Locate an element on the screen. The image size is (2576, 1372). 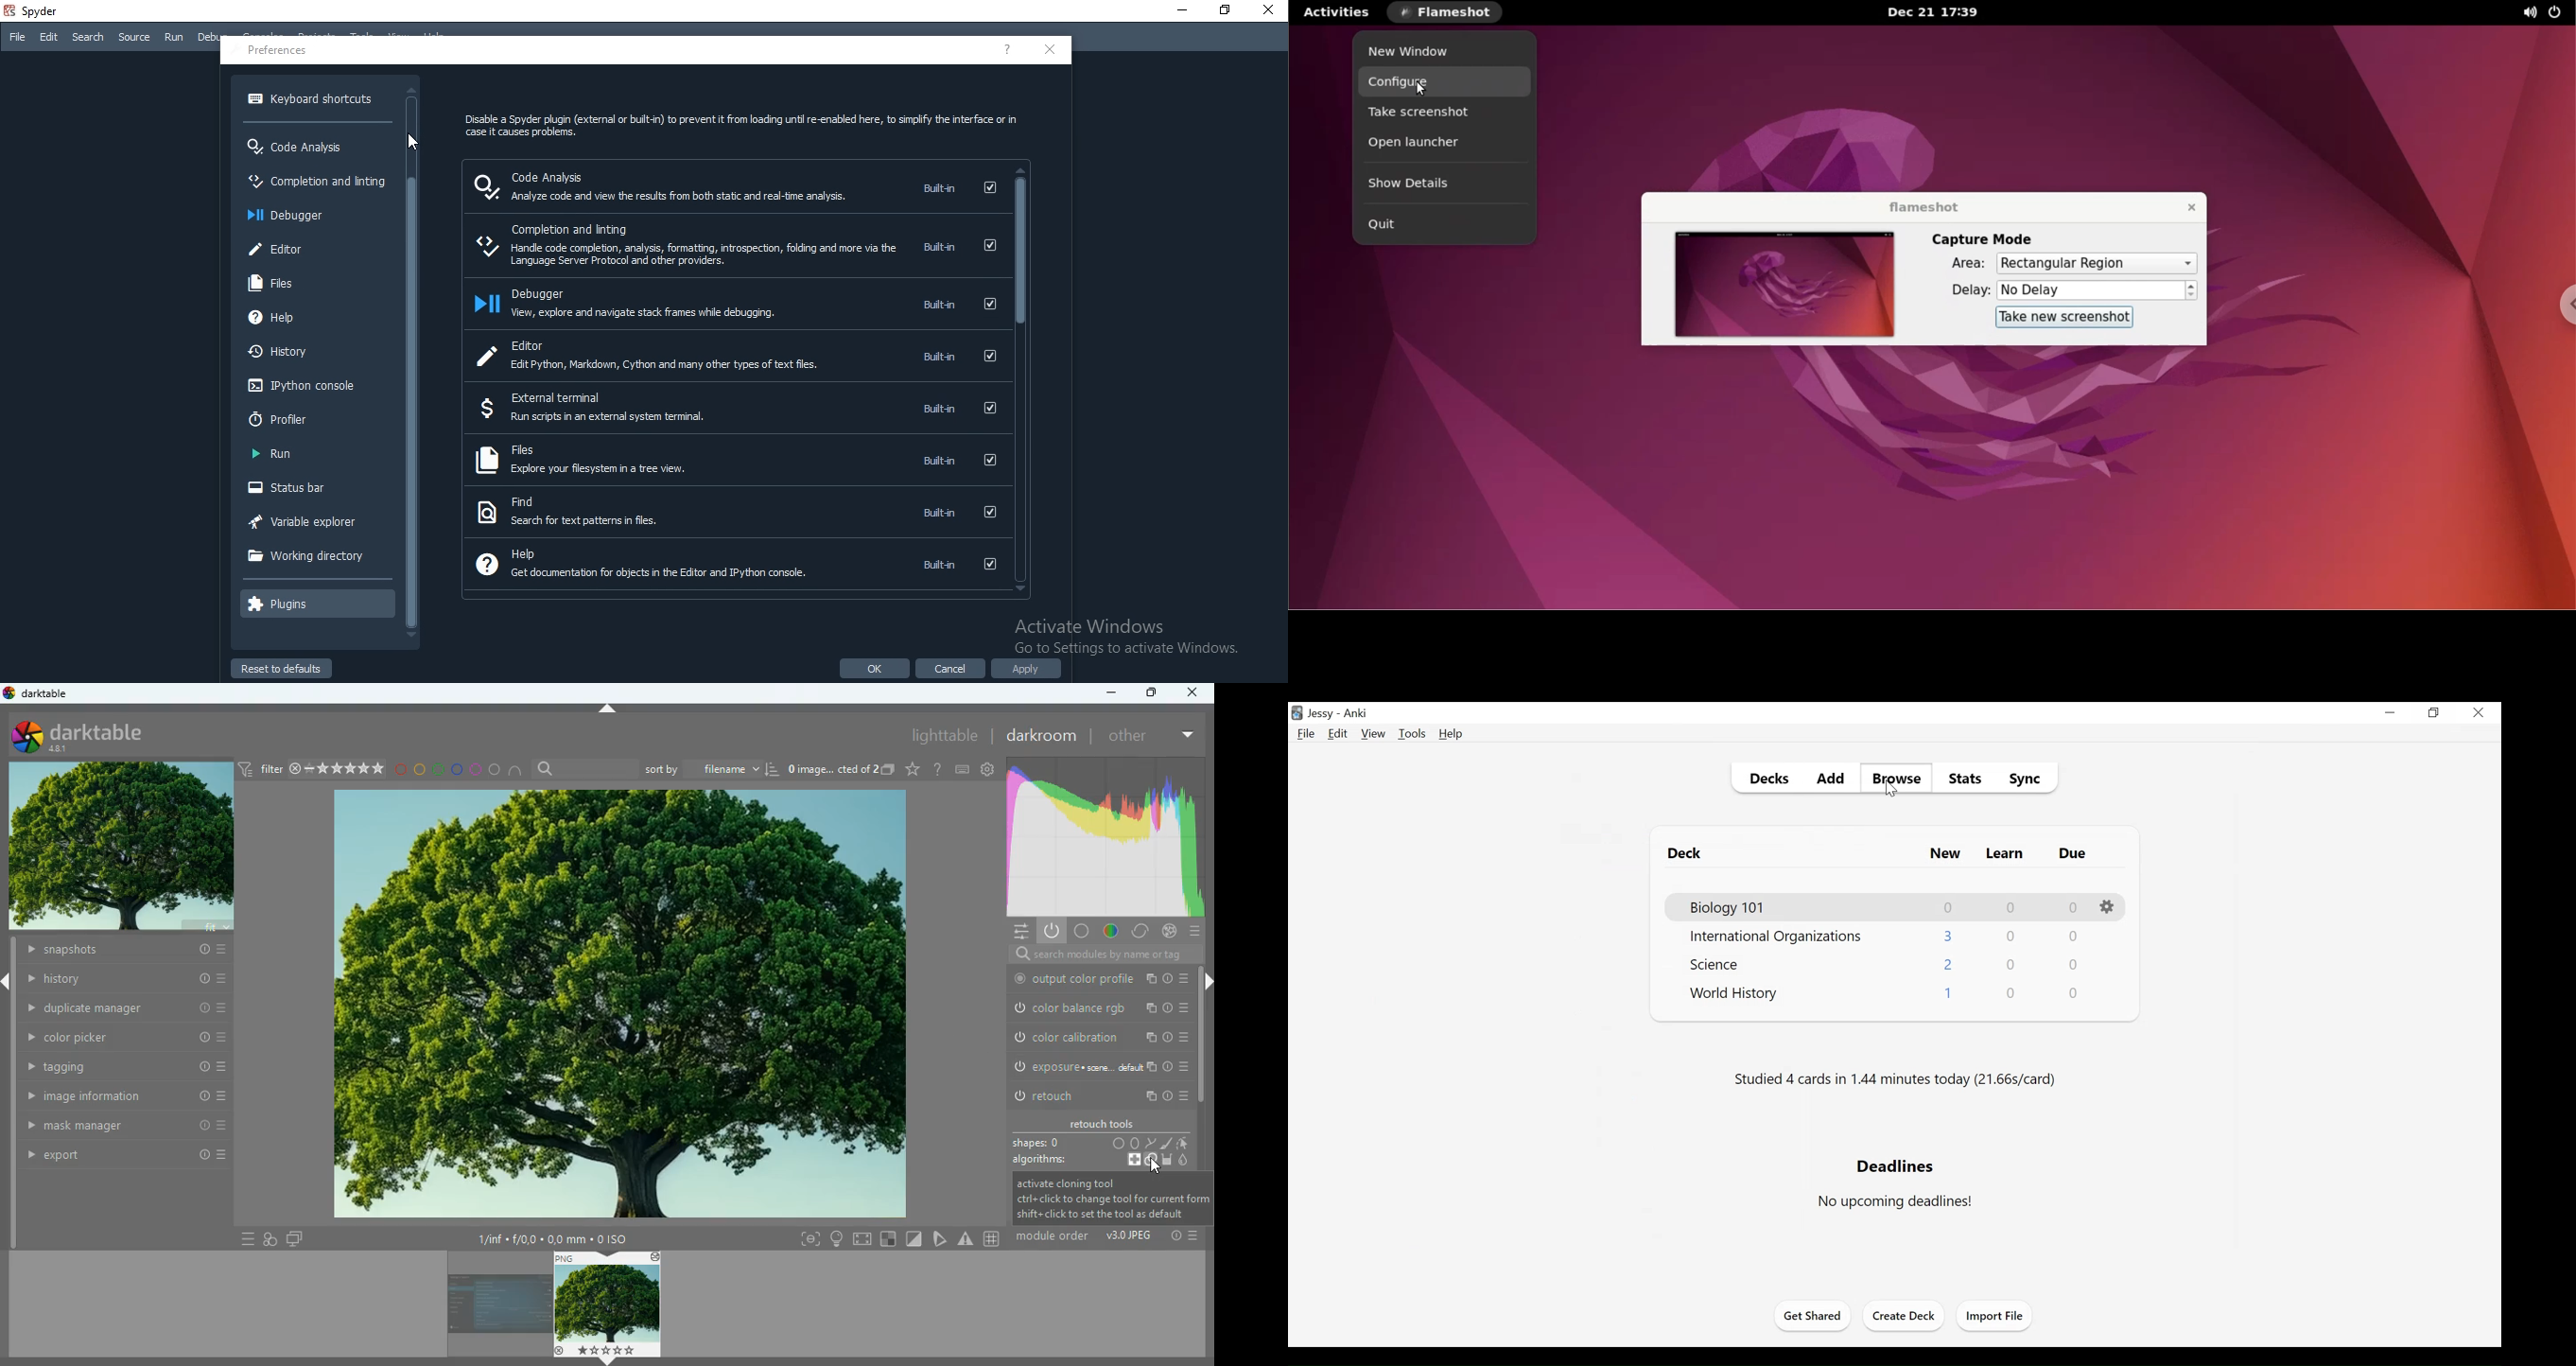
completion and linting is located at coordinates (733, 248).